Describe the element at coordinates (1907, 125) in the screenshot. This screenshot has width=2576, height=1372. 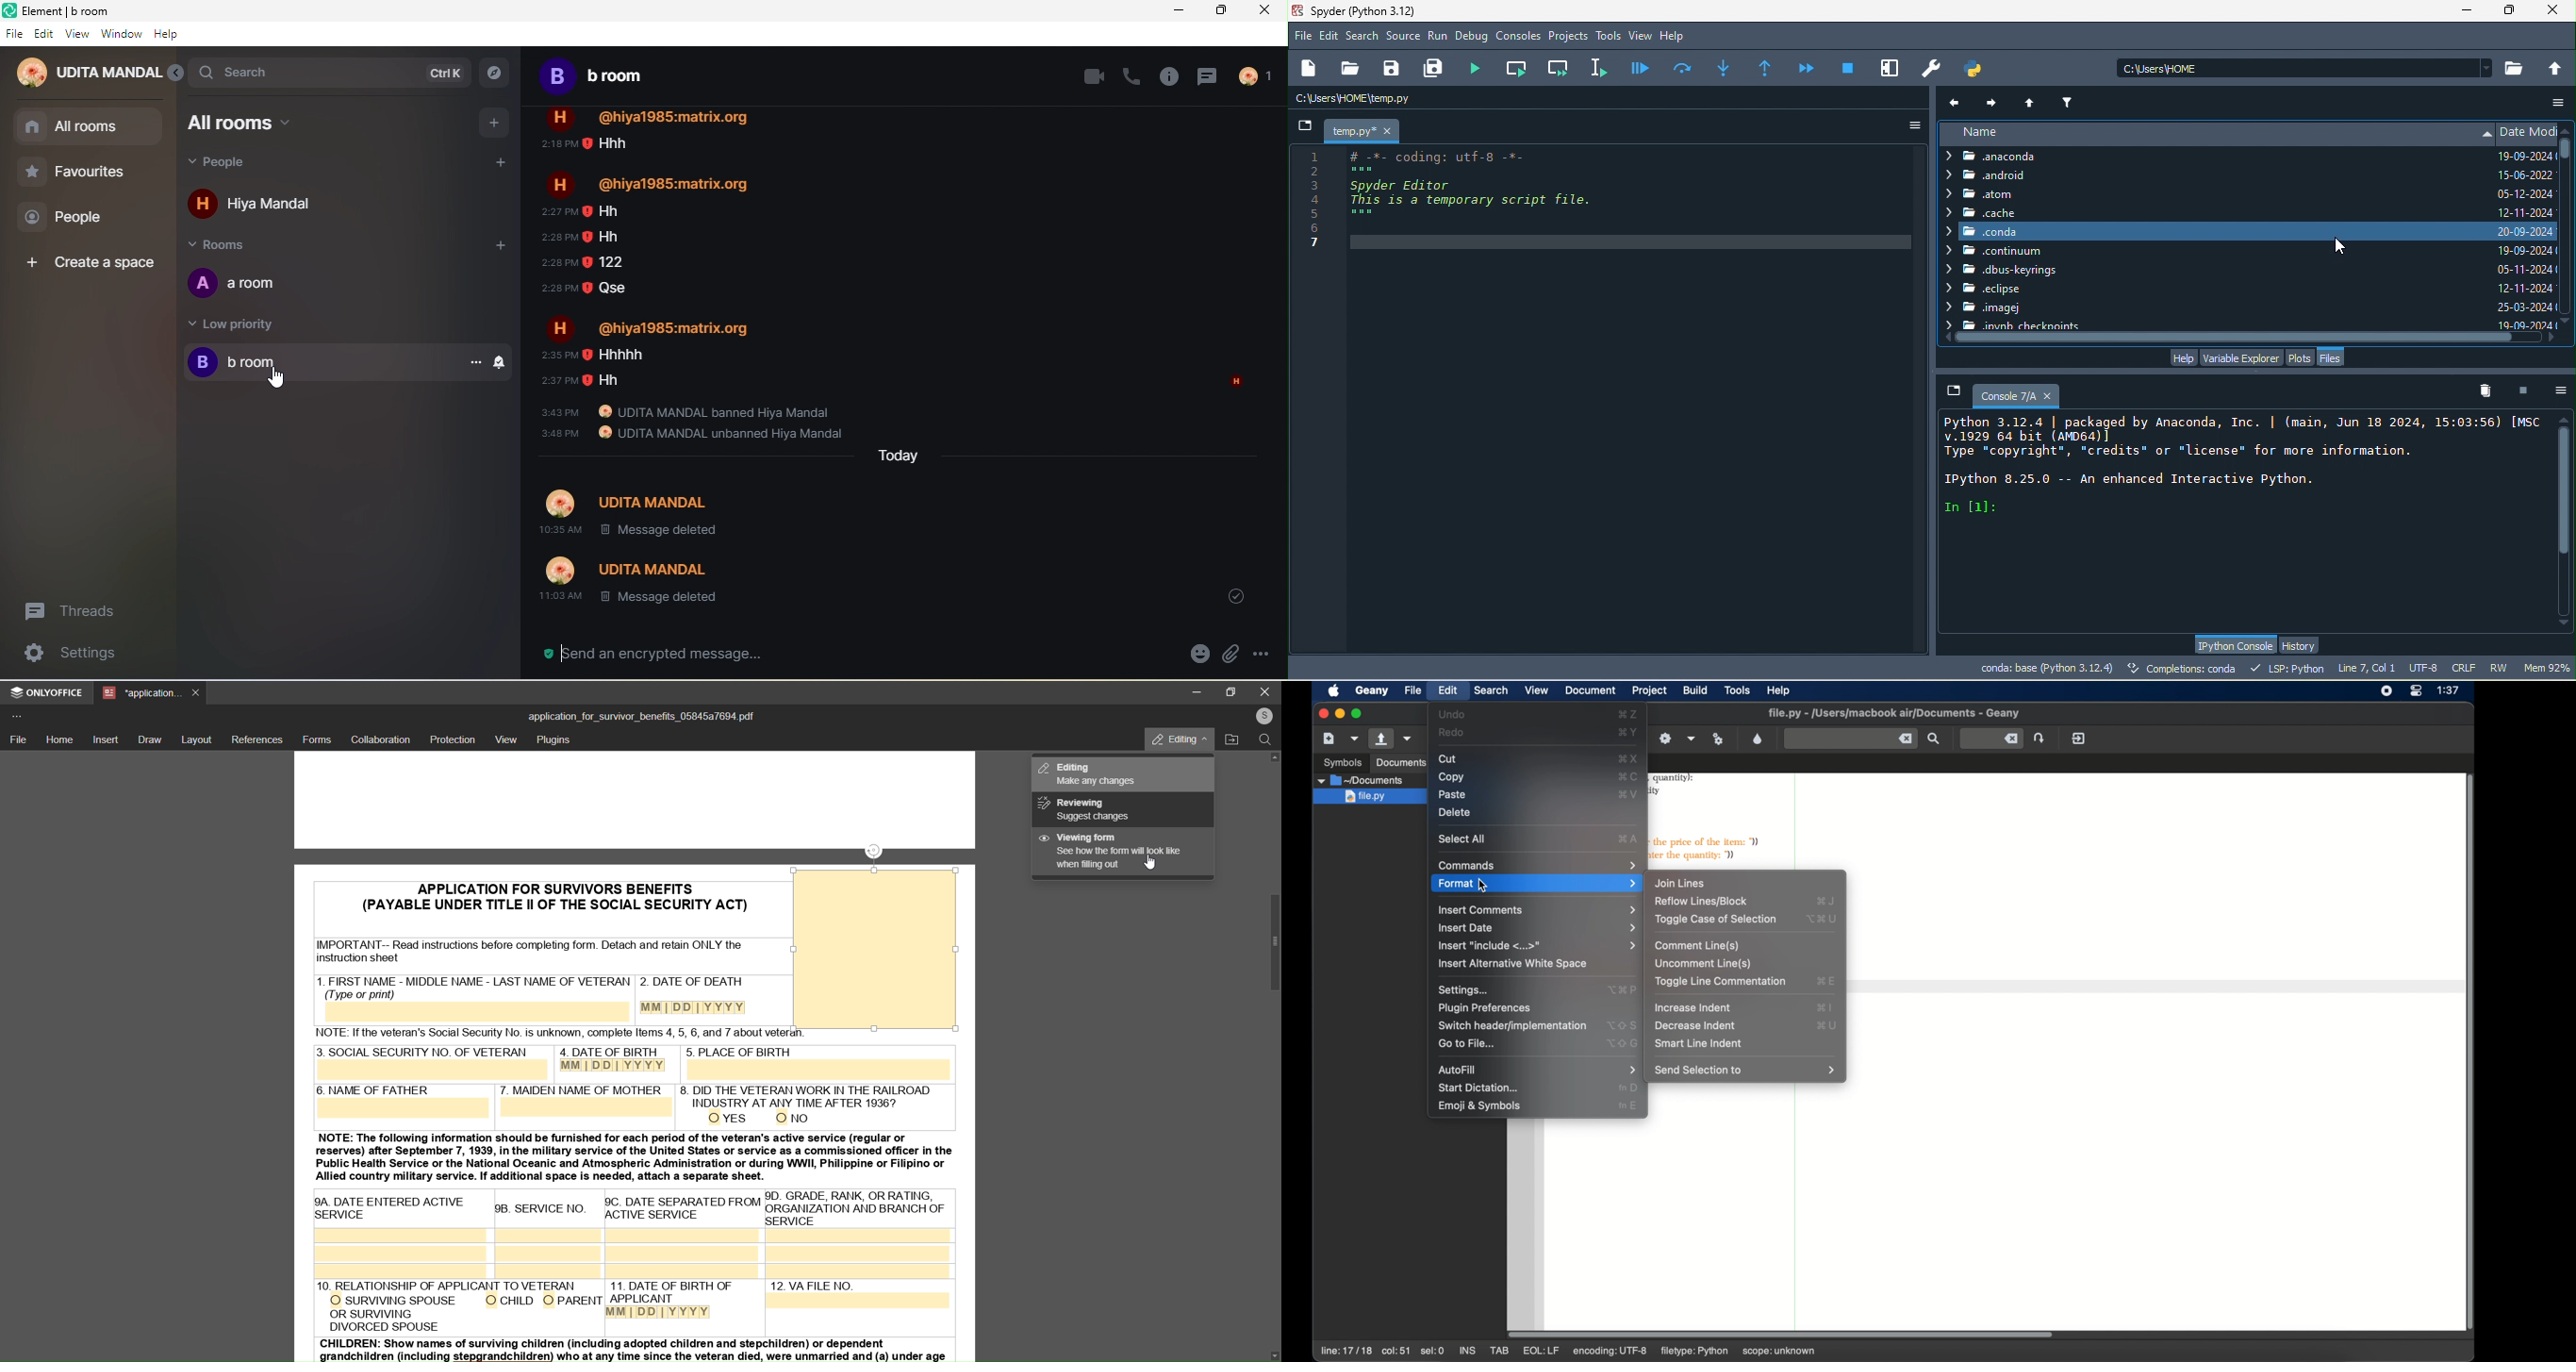
I see `options` at that location.